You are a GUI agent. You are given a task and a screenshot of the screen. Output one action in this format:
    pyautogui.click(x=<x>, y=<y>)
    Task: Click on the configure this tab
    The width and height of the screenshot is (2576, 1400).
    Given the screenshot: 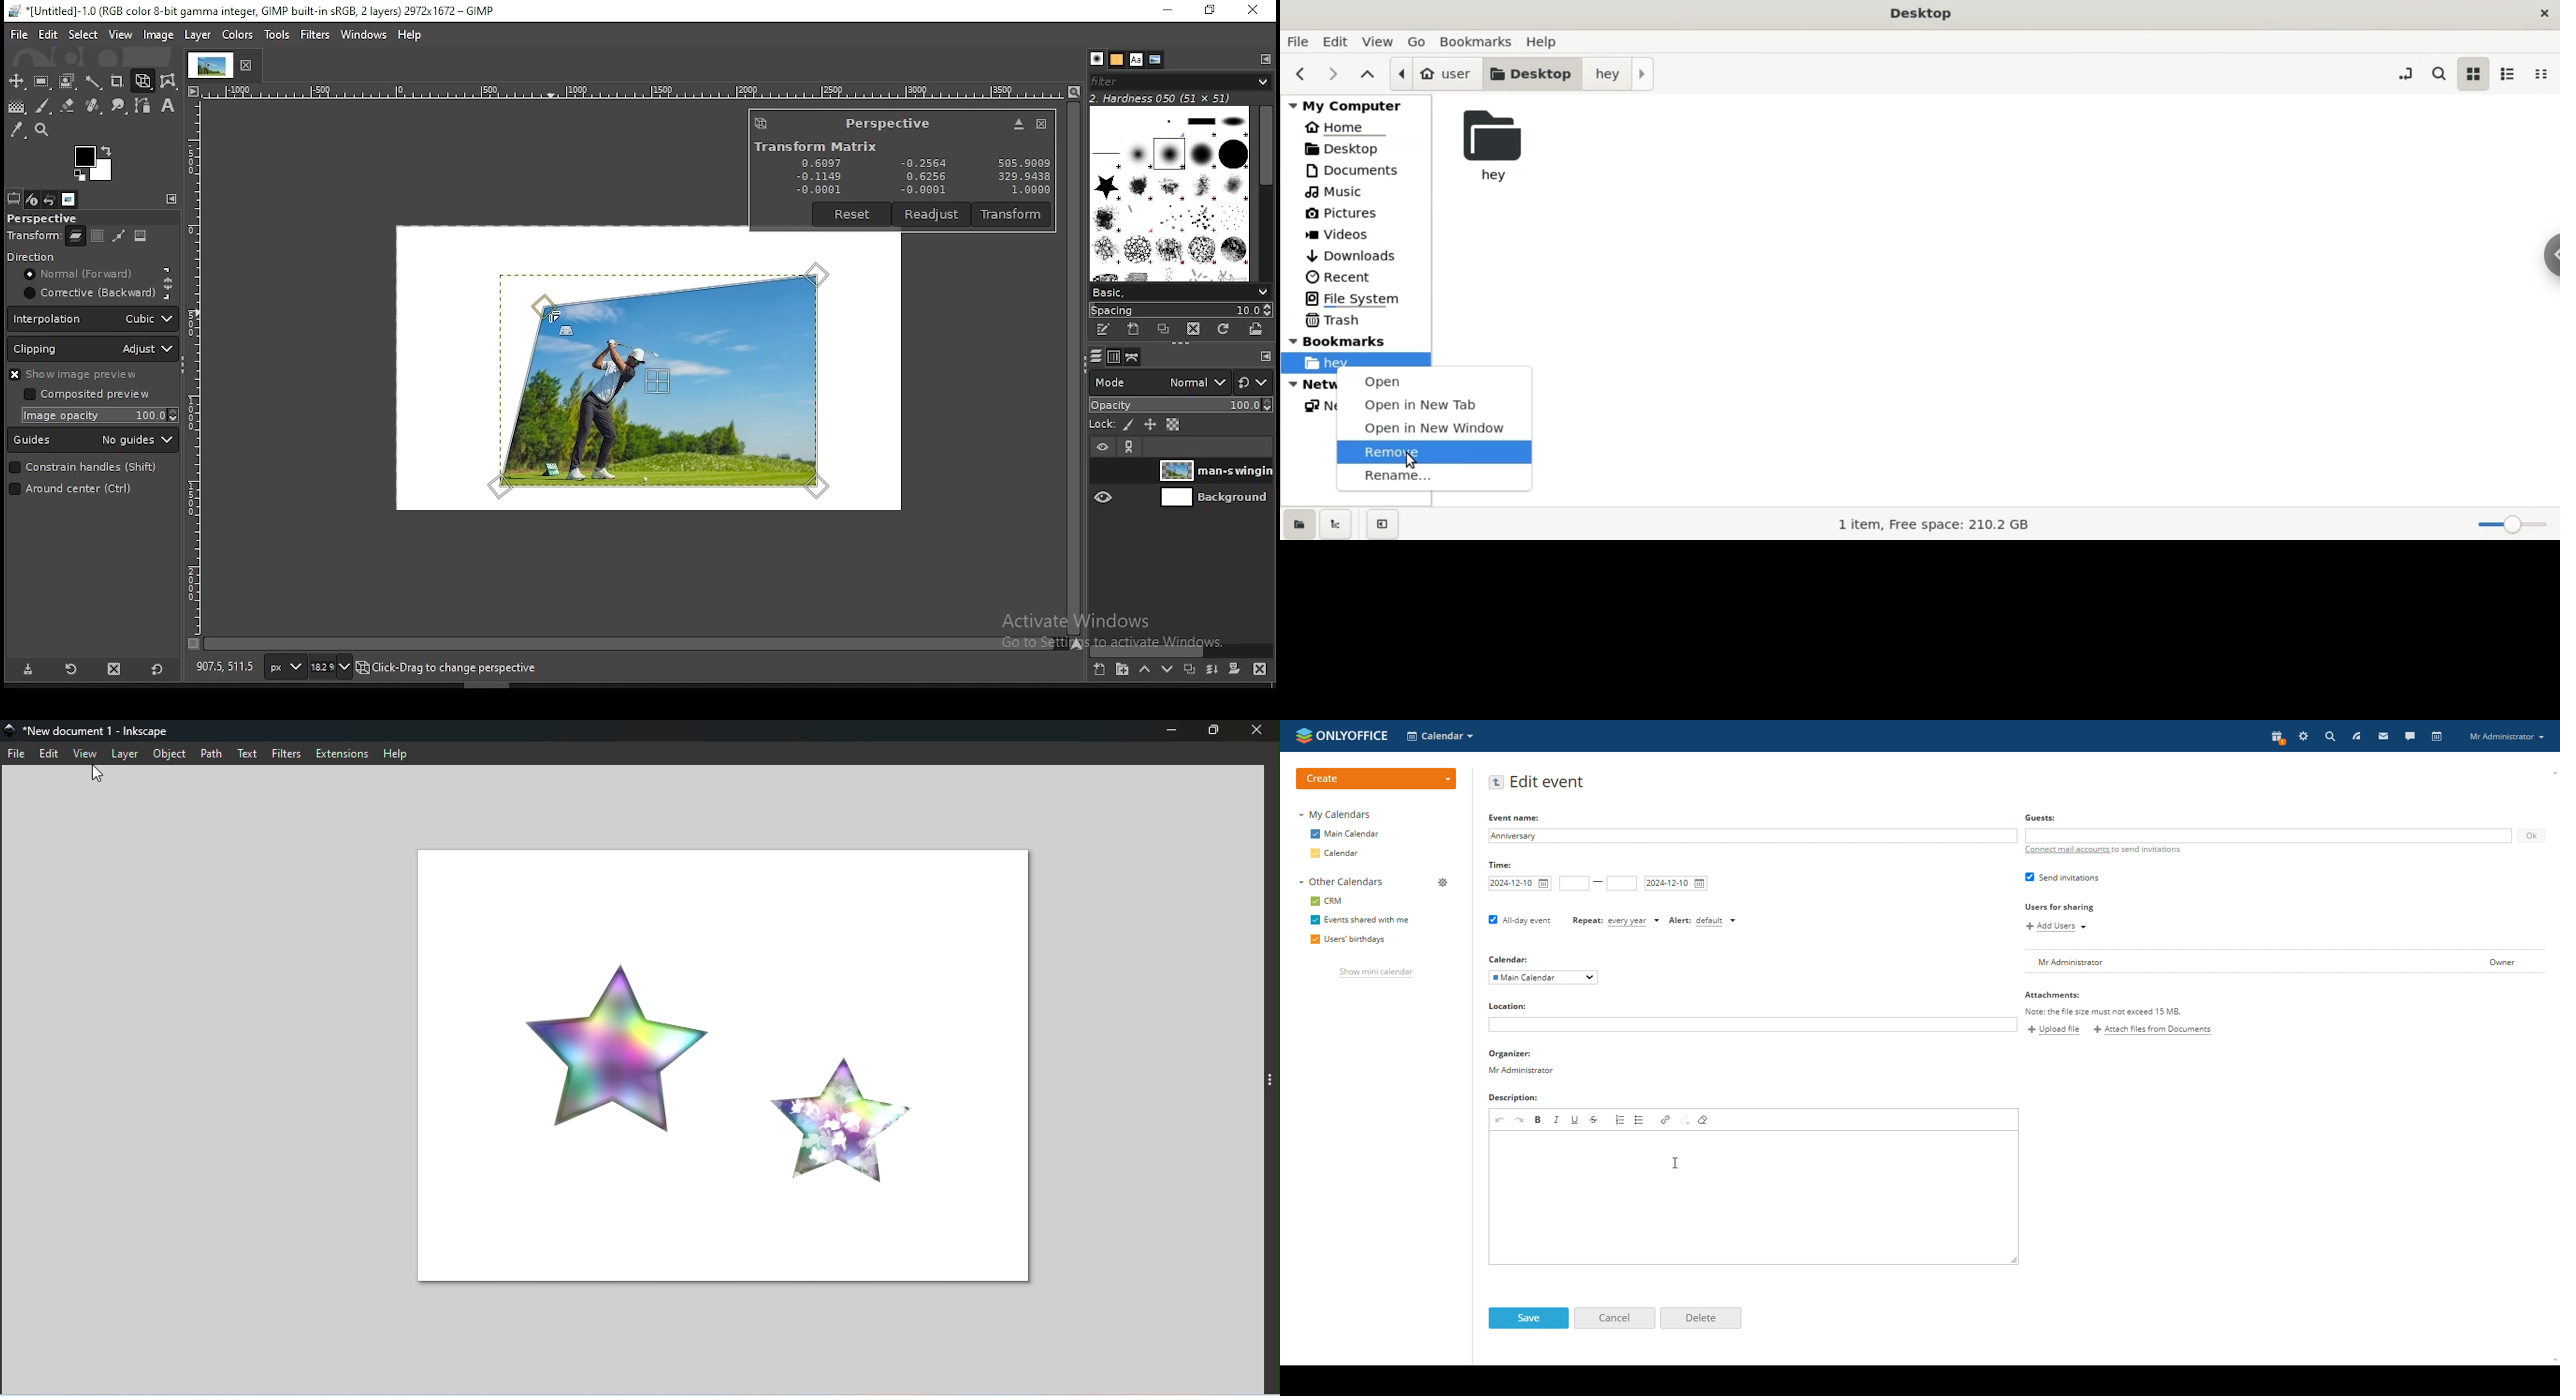 What is the action you would take?
    pyautogui.click(x=1267, y=59)
    